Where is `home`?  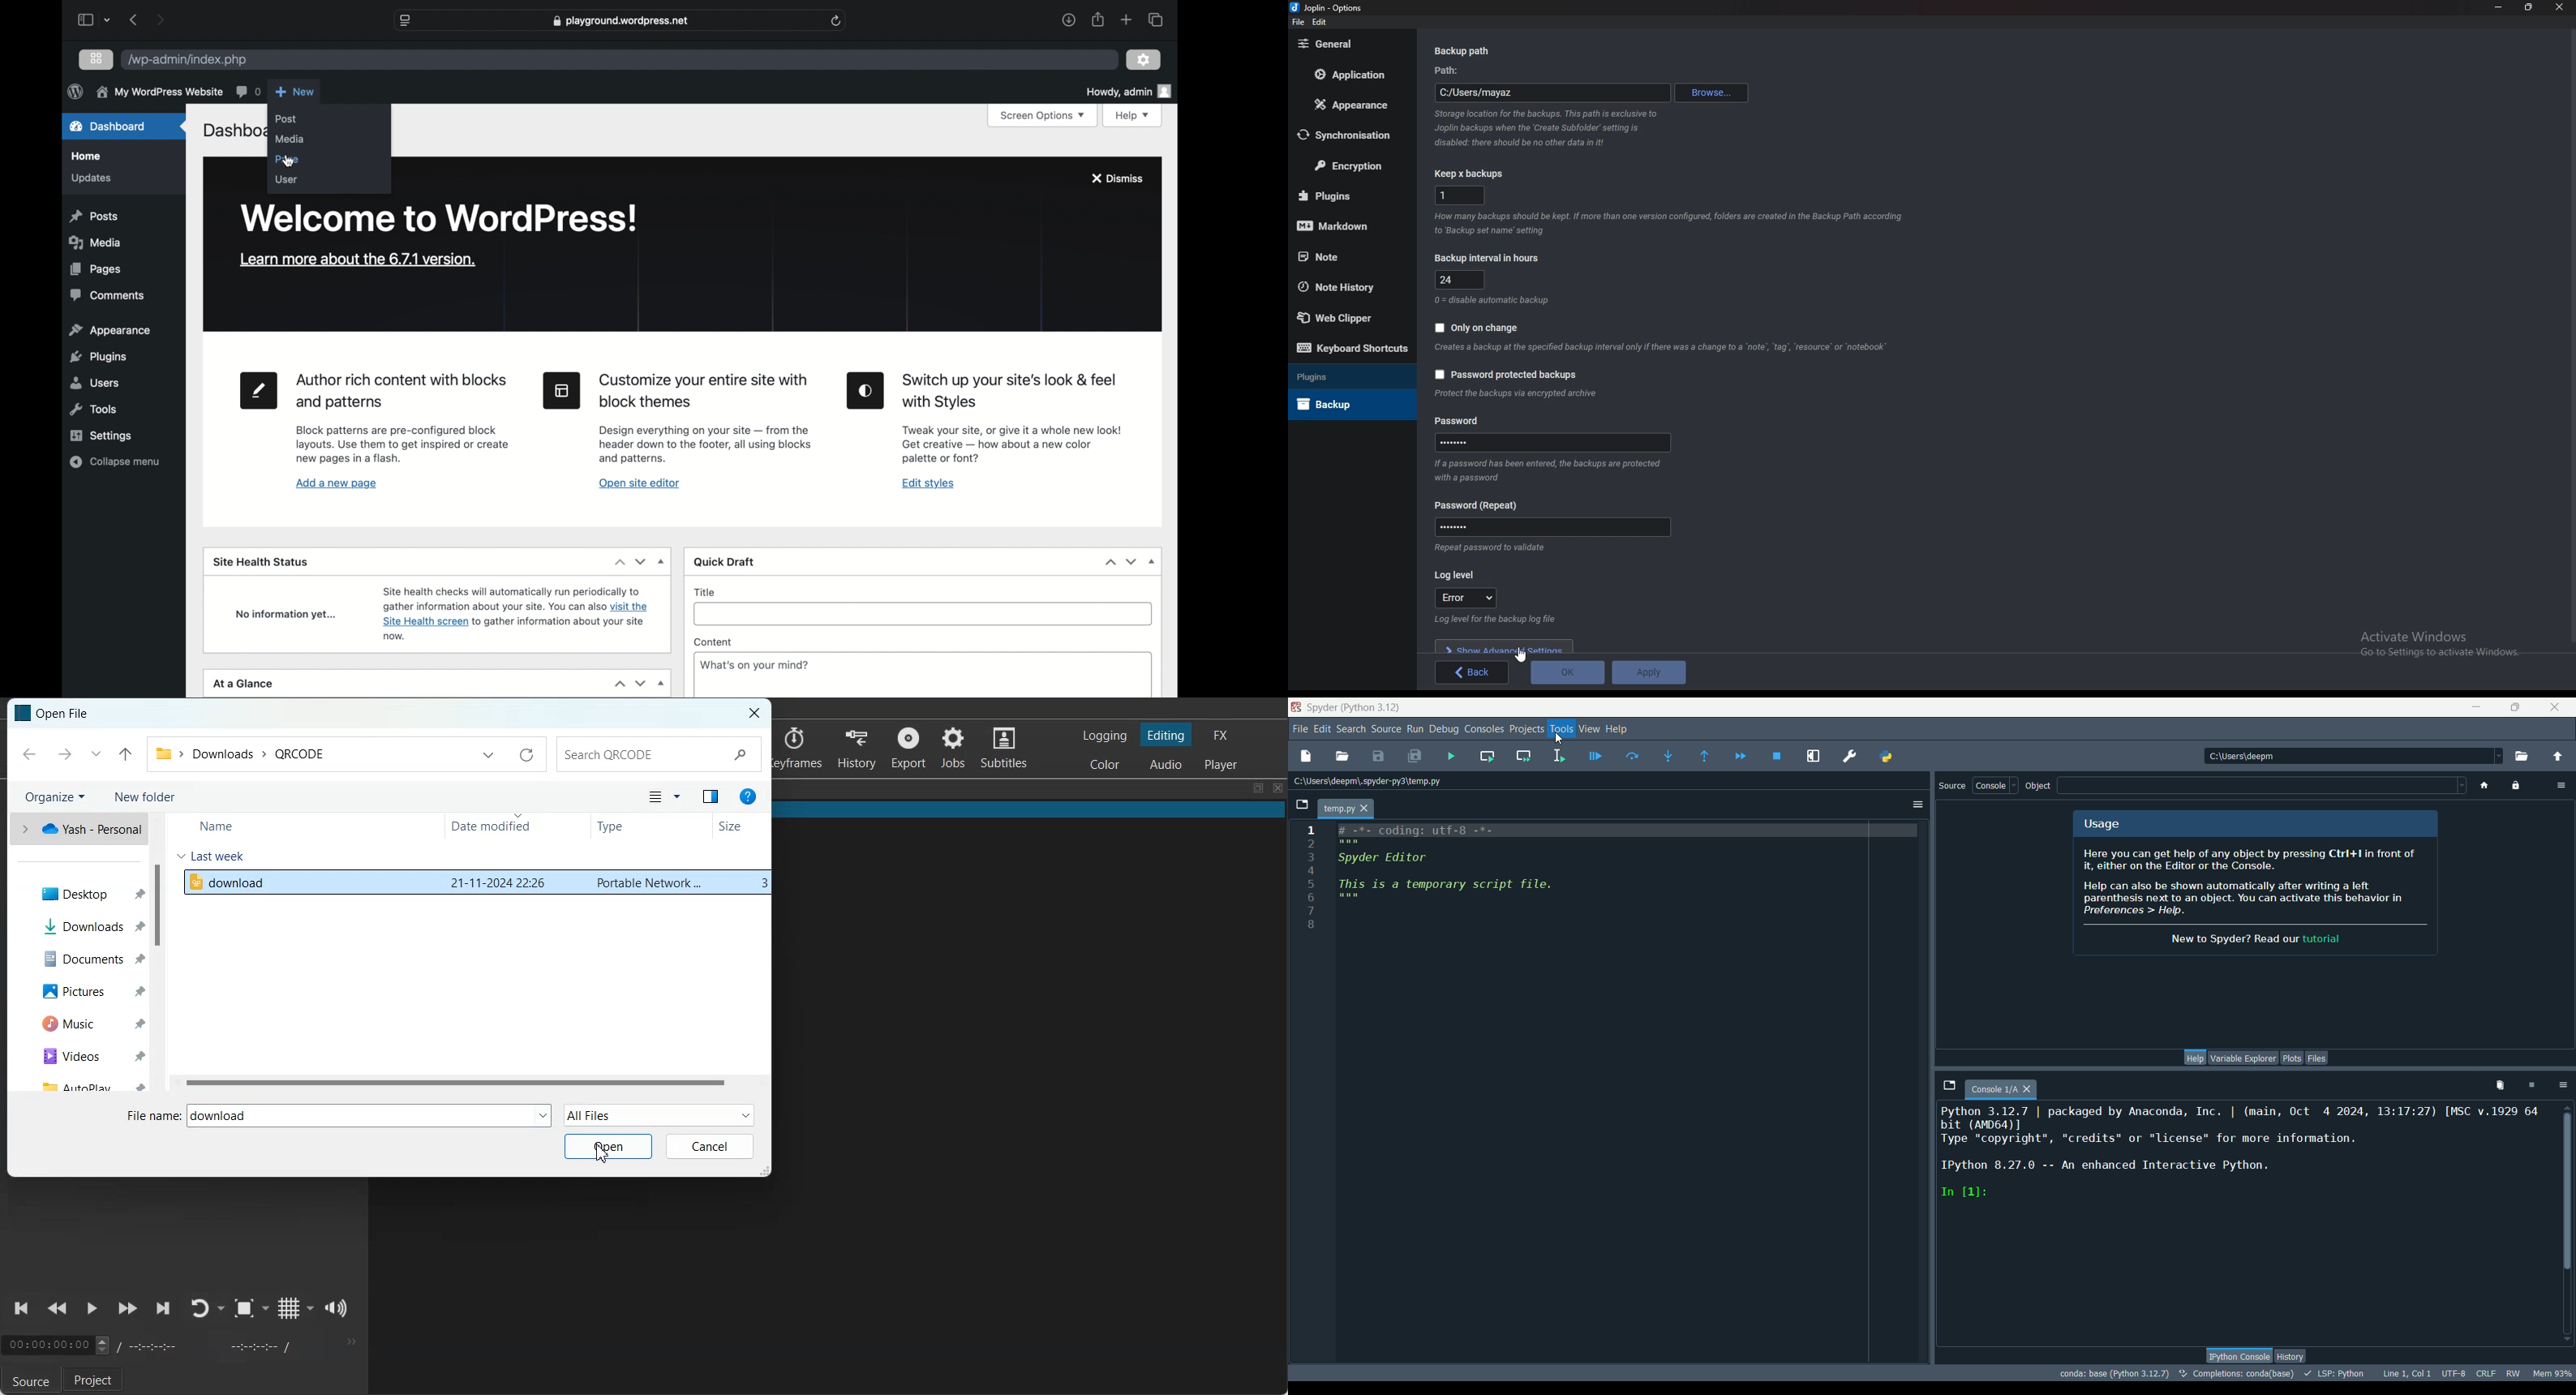
home is located at coordinates (87, 156).